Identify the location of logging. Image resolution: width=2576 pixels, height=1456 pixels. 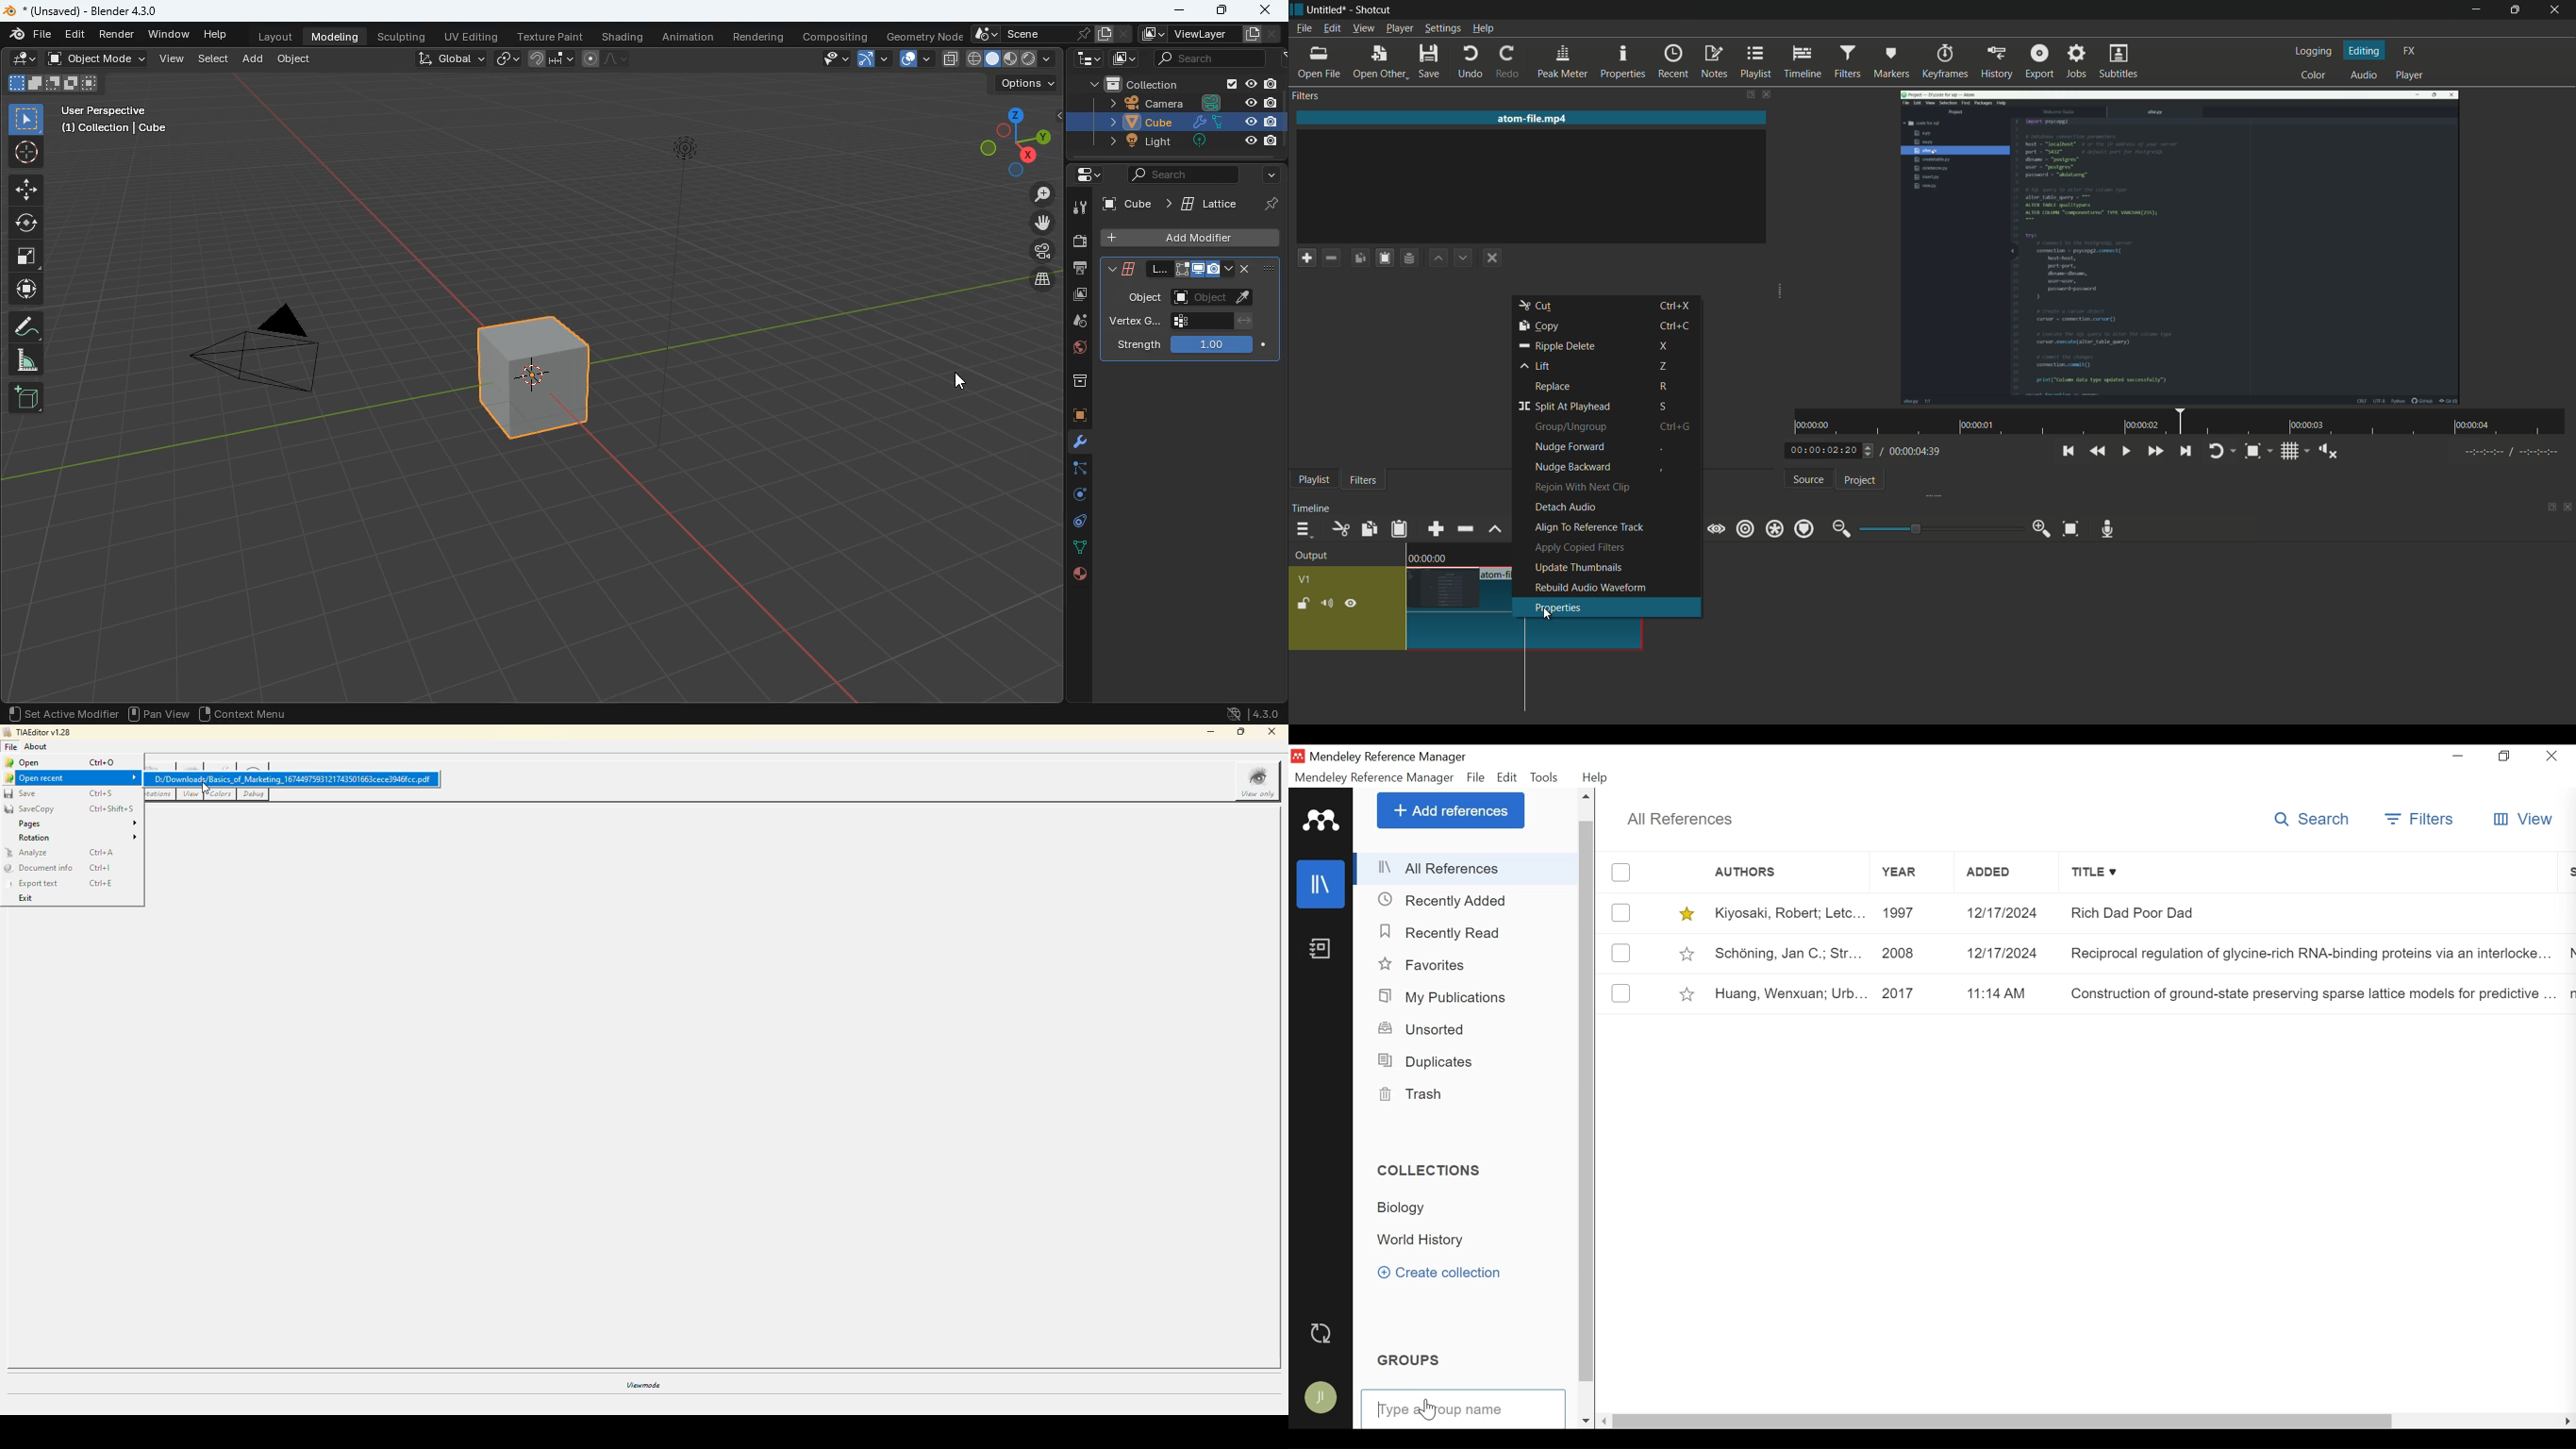
(2314, 52).